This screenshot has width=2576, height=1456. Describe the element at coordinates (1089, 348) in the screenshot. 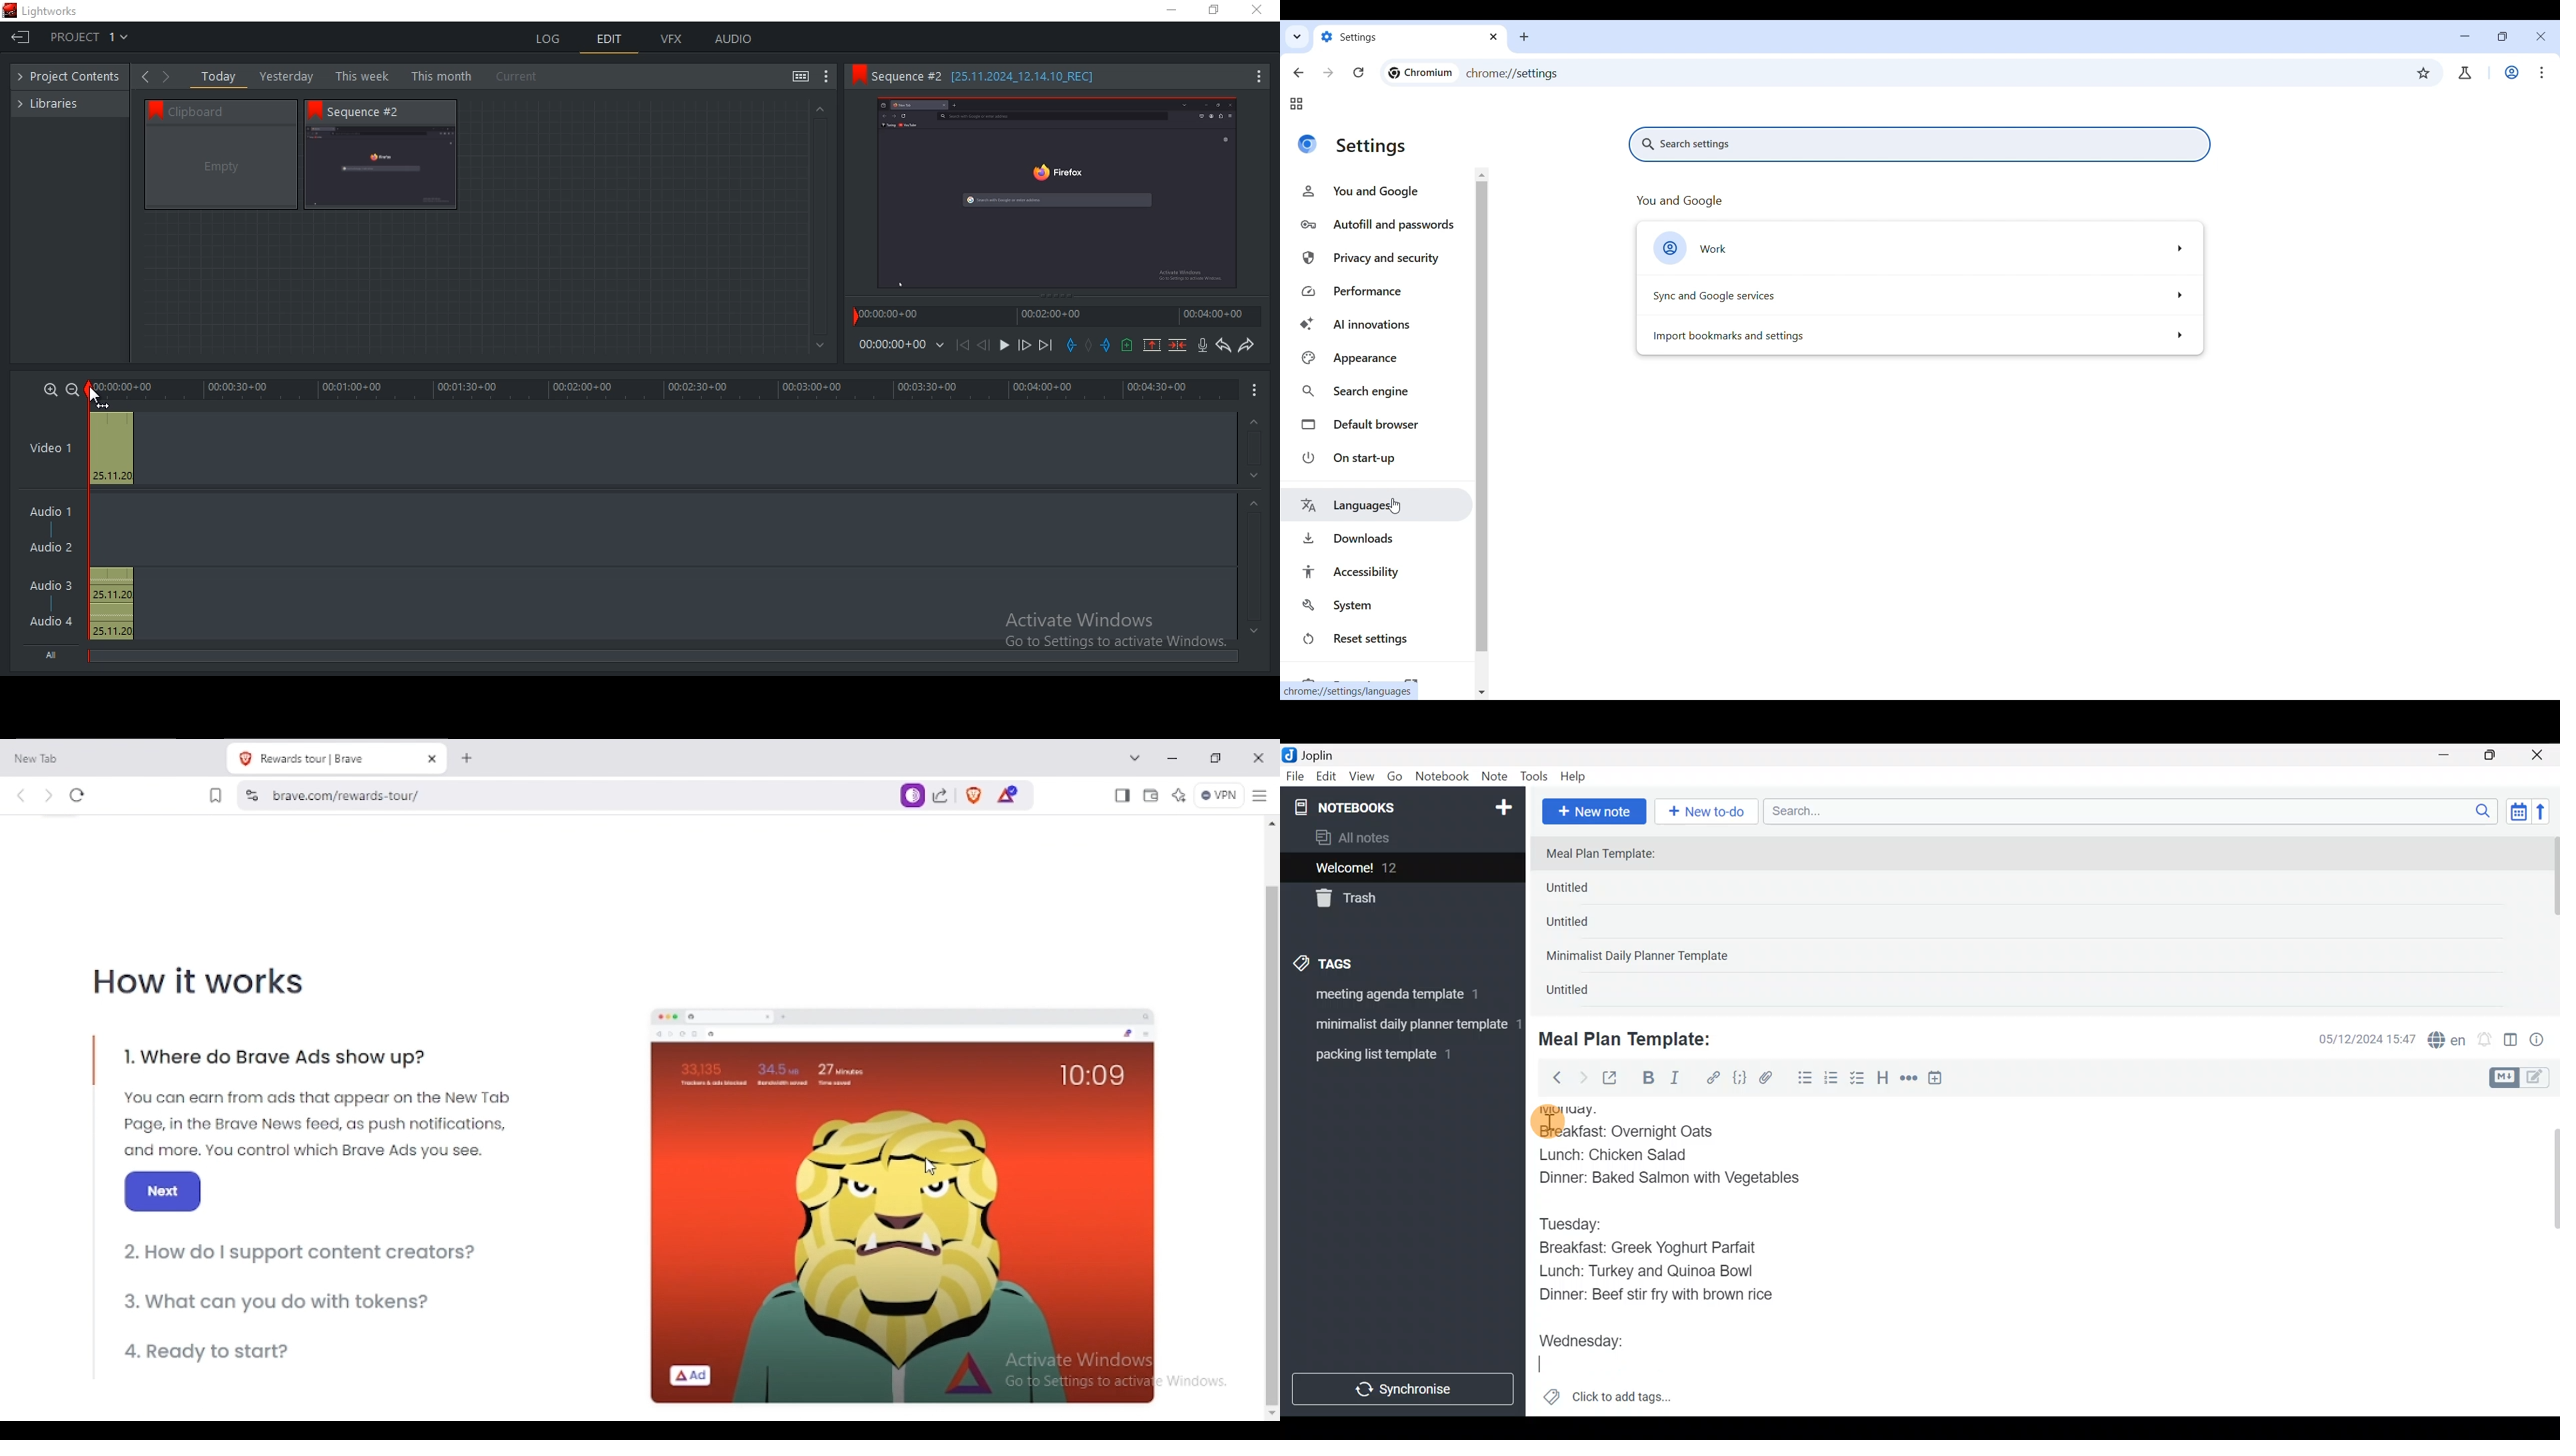

I see `Clear all markers` at that location.